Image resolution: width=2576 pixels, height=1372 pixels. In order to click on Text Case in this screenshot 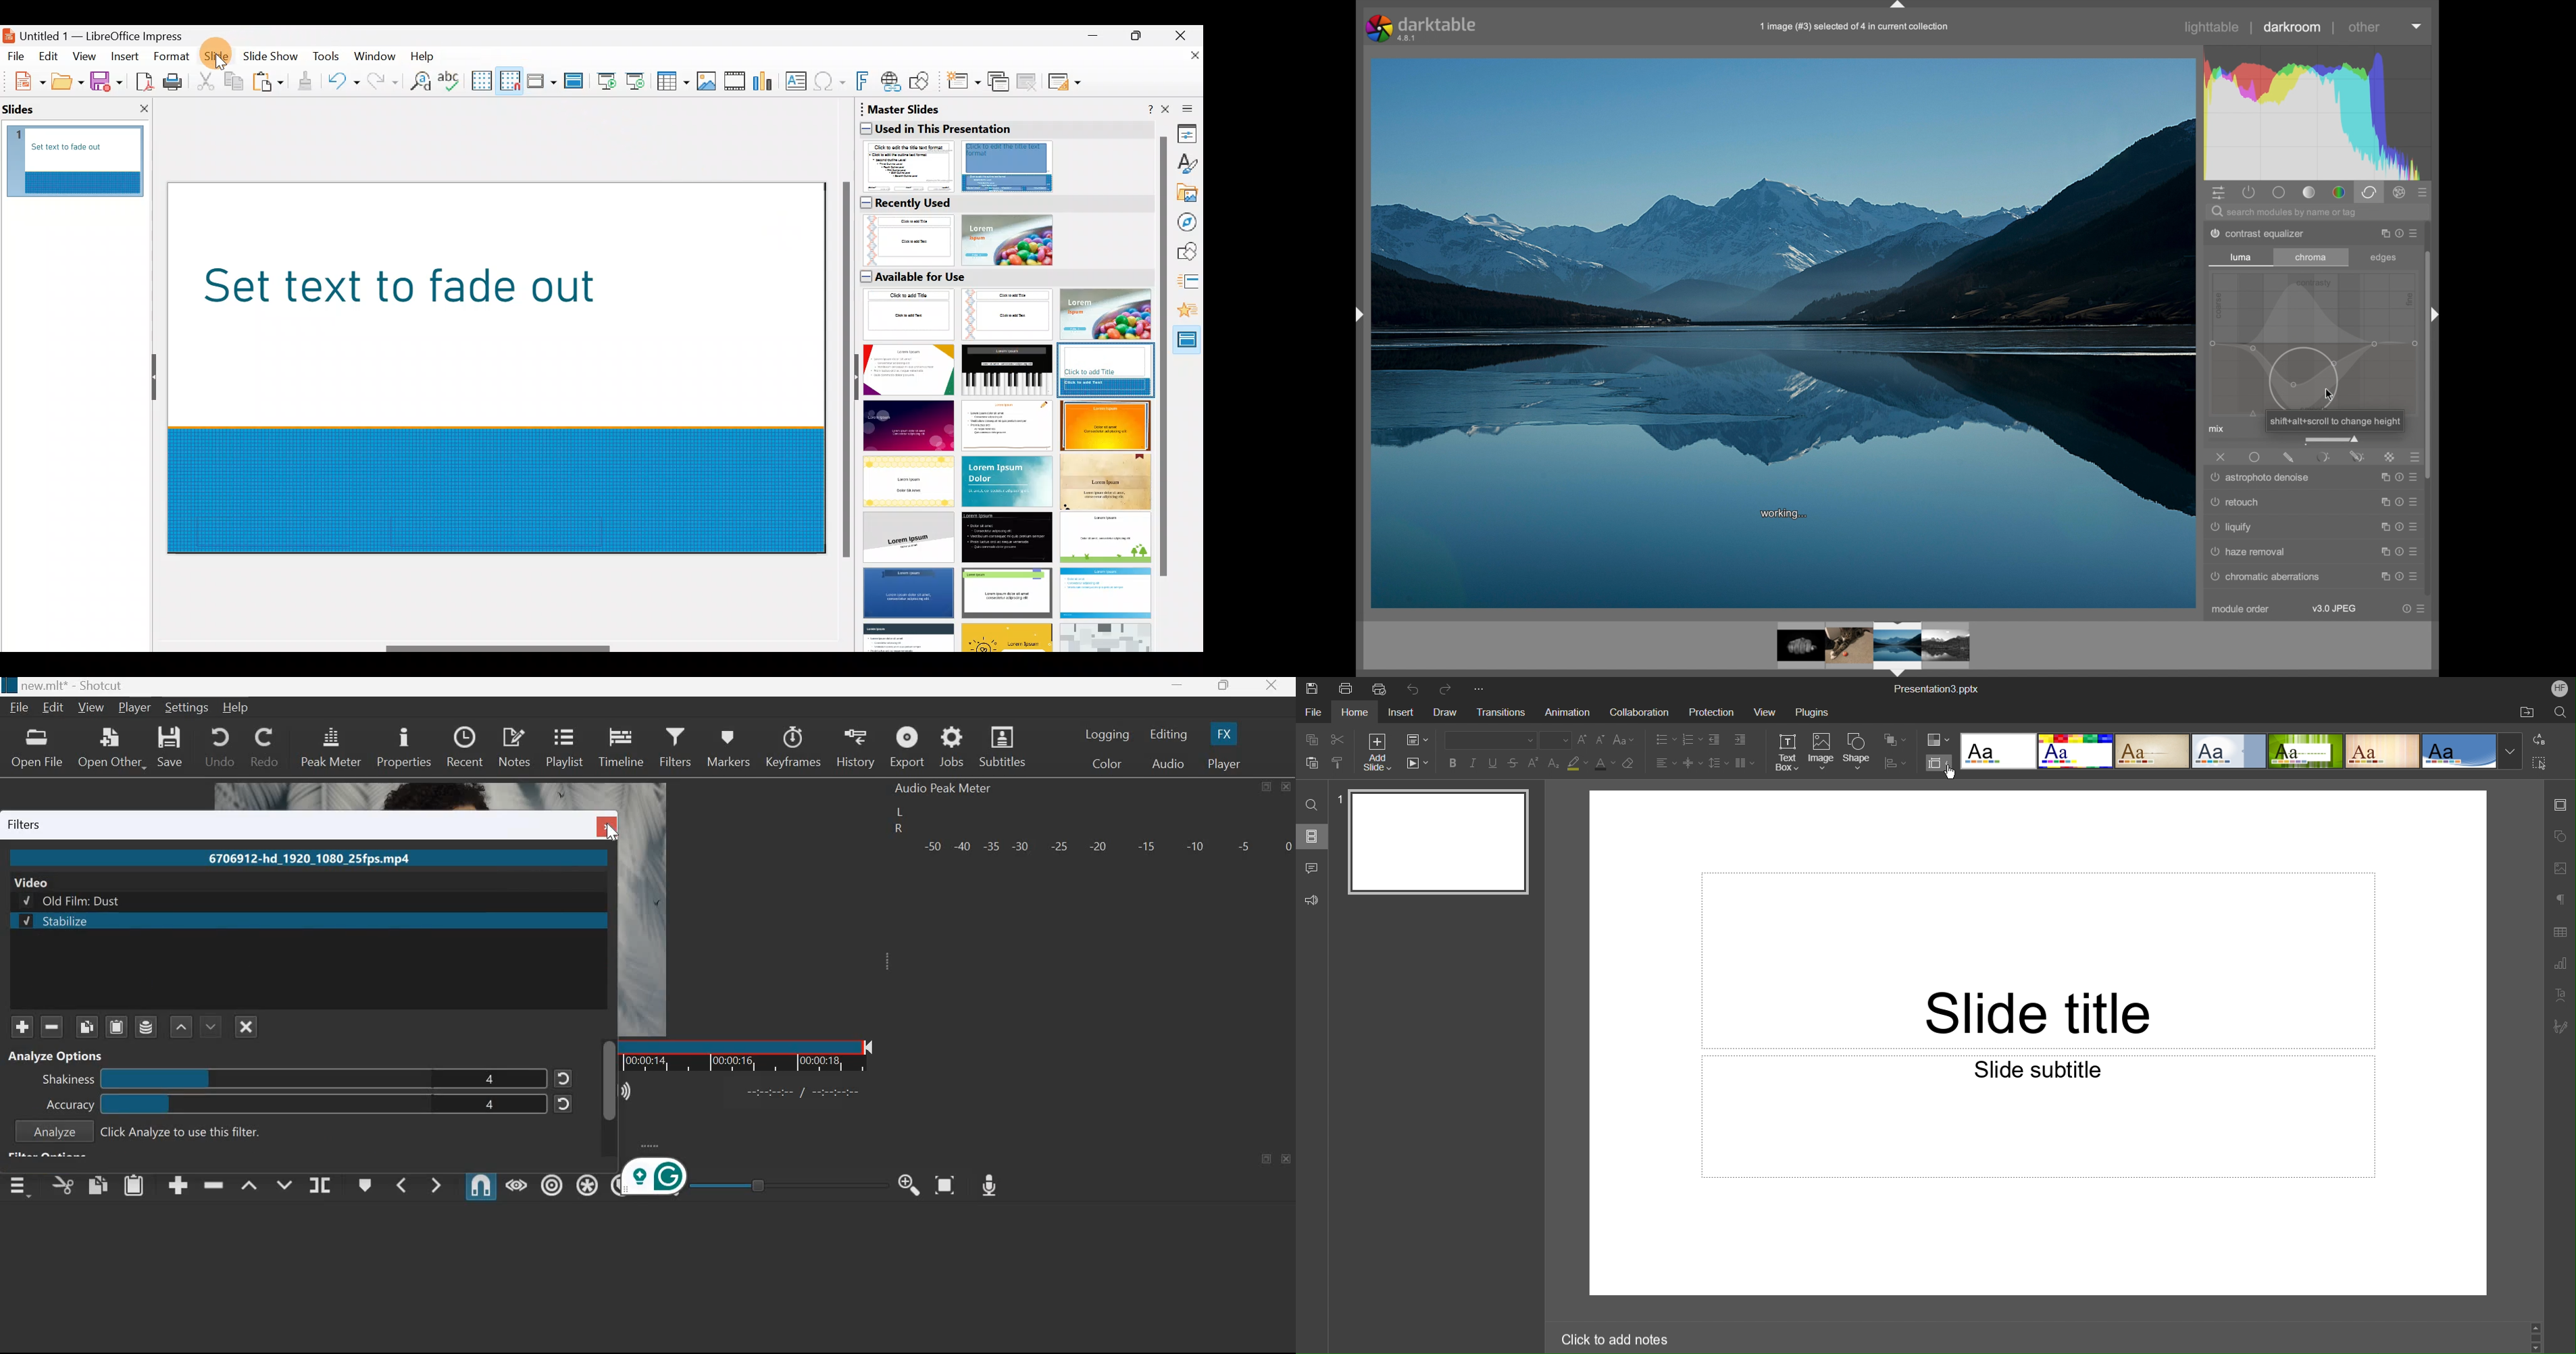, I will do `click(1625, 740)`.